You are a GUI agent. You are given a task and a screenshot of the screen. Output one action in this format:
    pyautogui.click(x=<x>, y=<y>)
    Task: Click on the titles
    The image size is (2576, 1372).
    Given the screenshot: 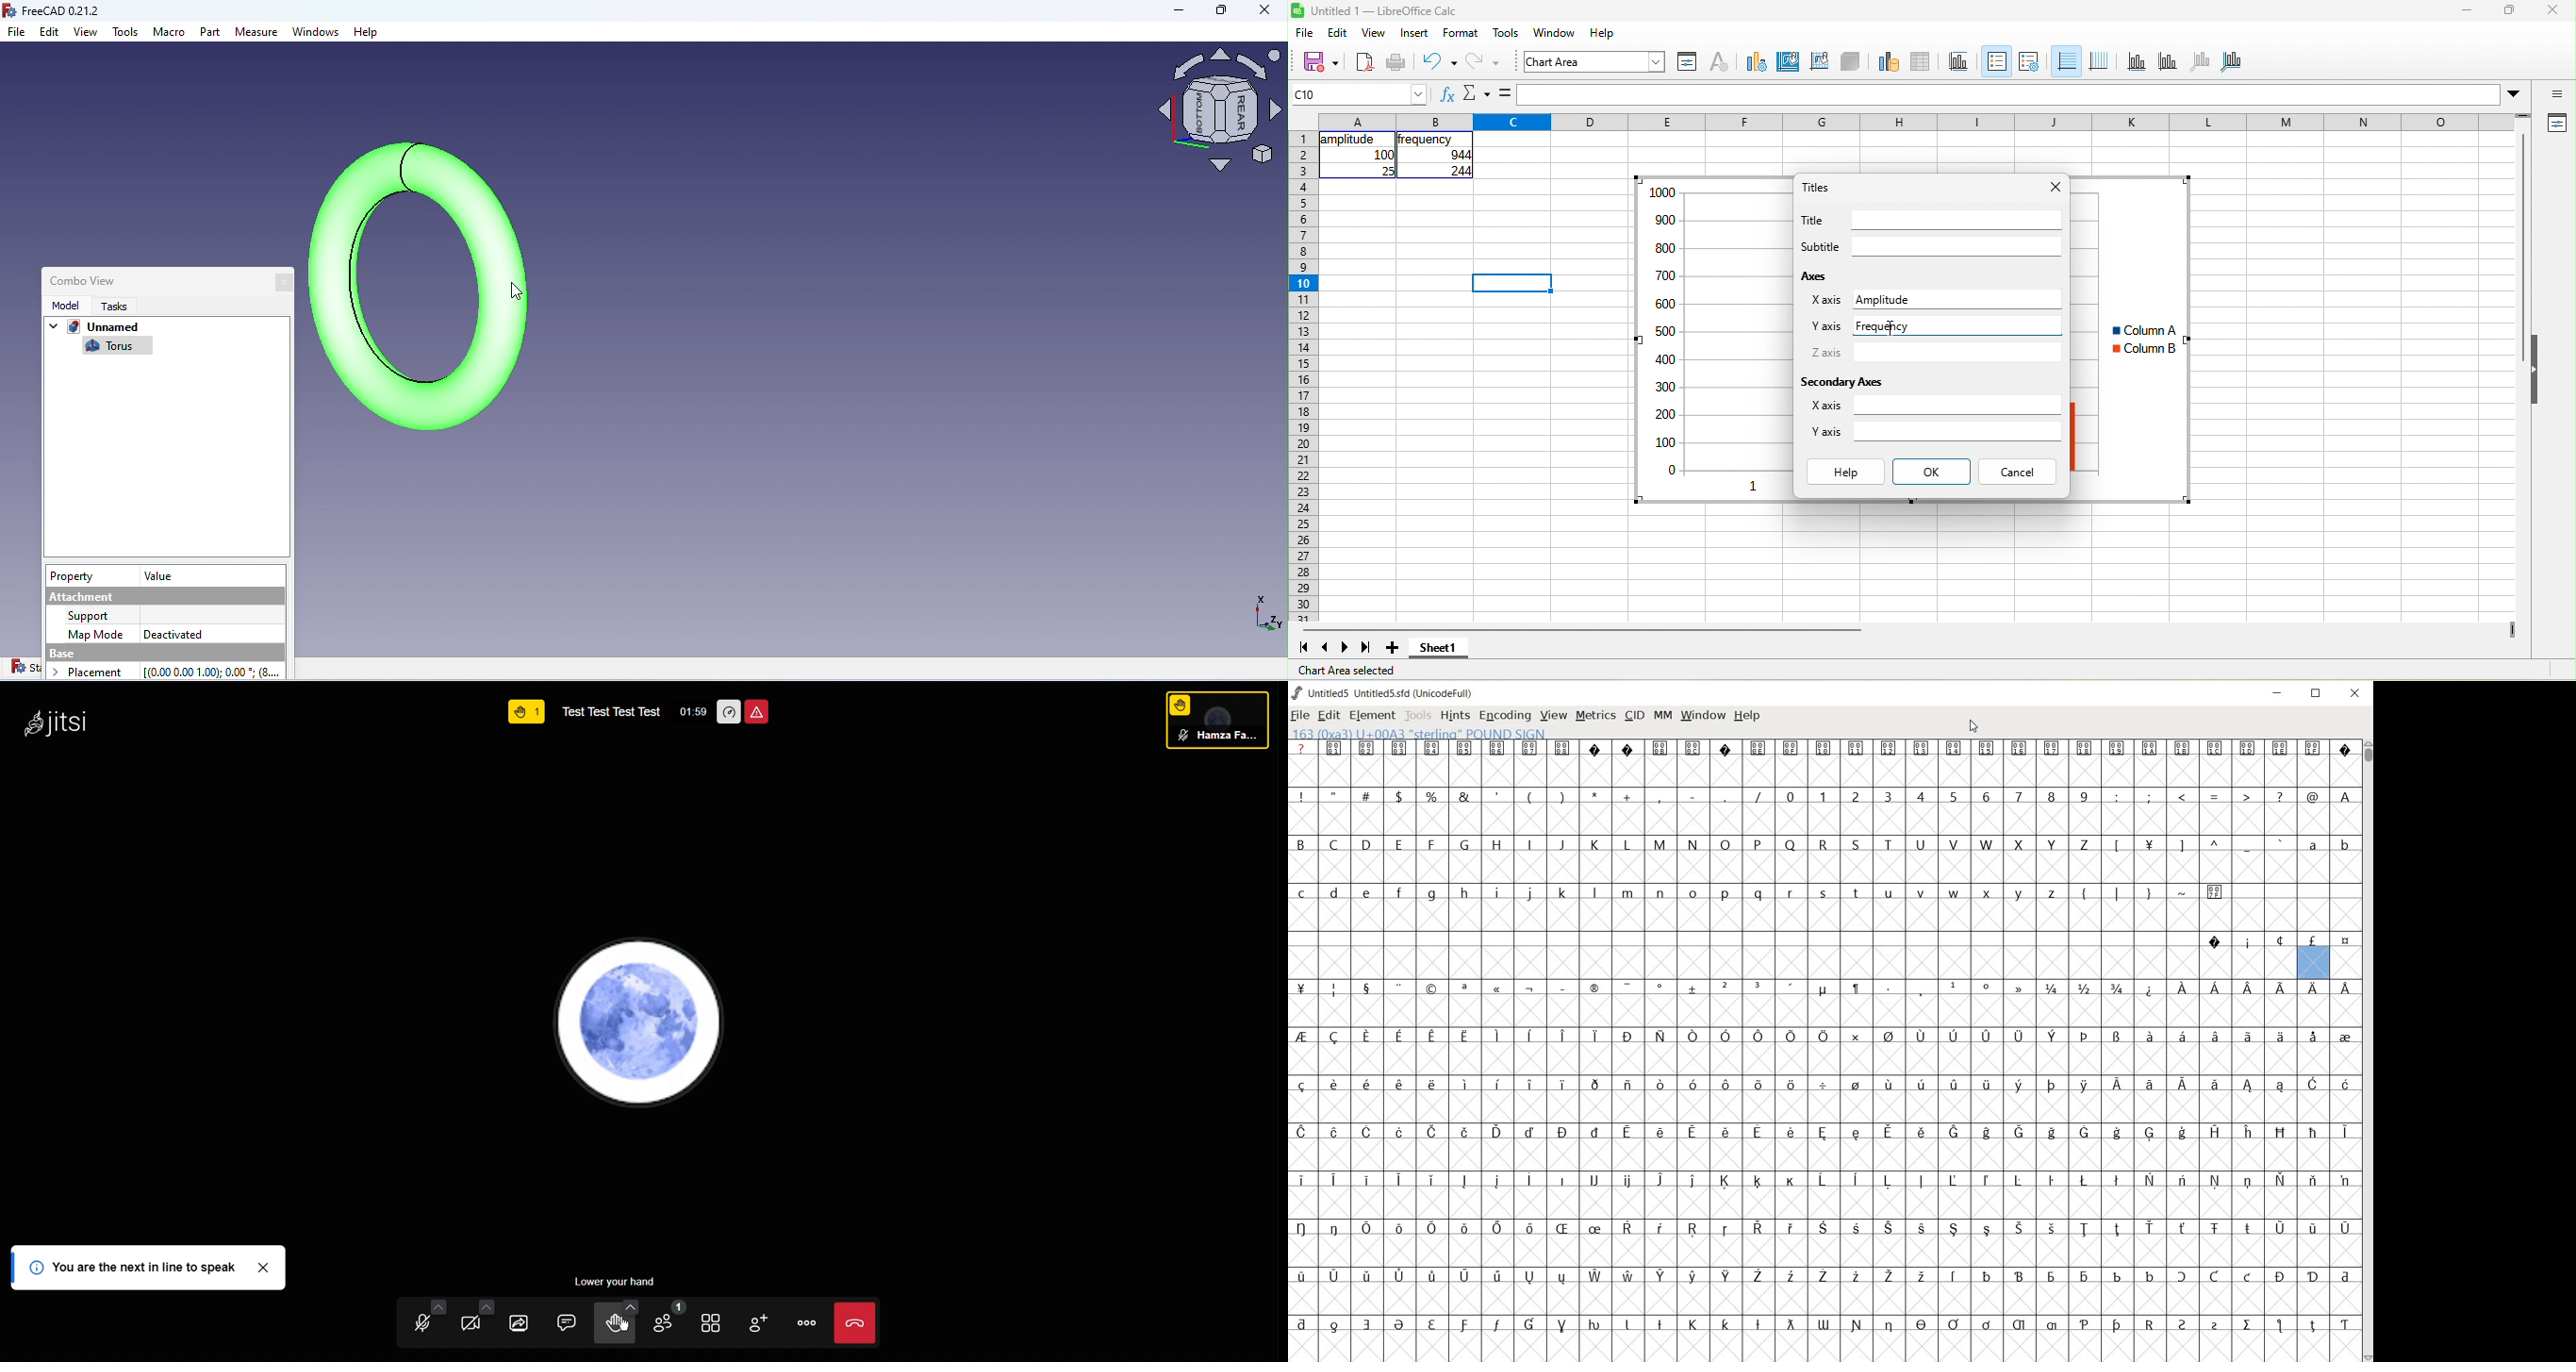 What is the action you would take?
    pyautogui.click(x=1959, y=62)
    